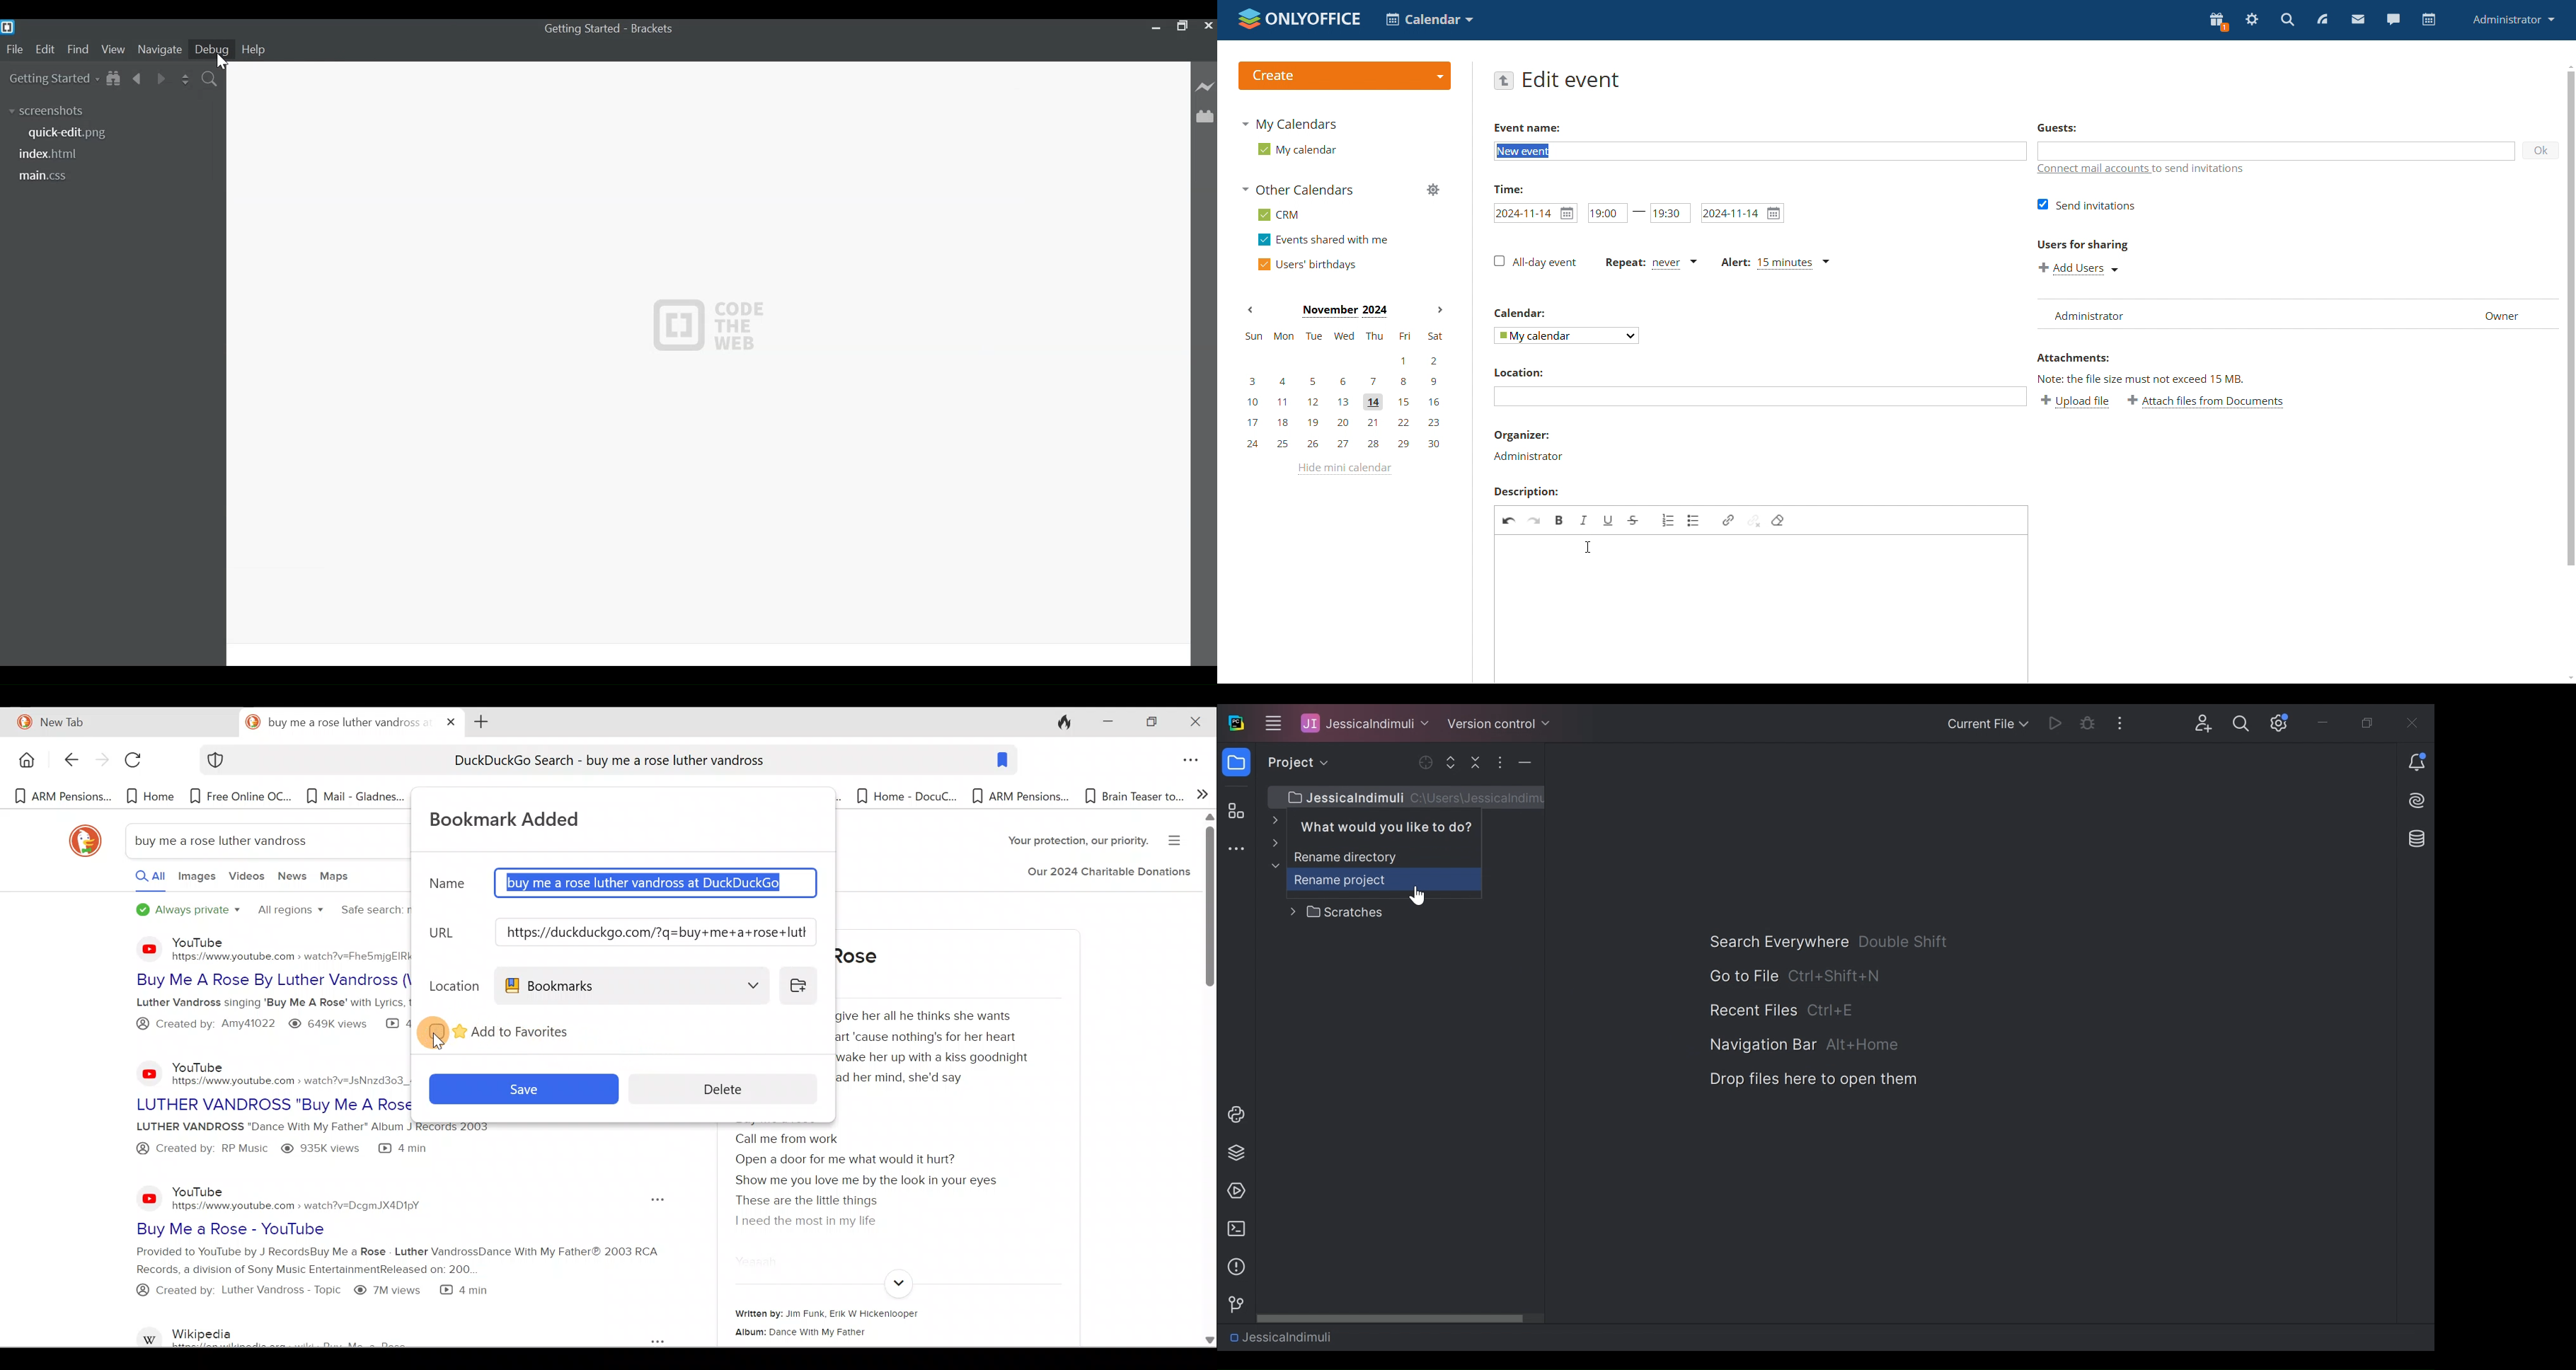 The image size is (2576, 1372). What do you see at coordinates (1508, 519) in the screenshot?
I see `undo` at bounding box center [1508, 519].